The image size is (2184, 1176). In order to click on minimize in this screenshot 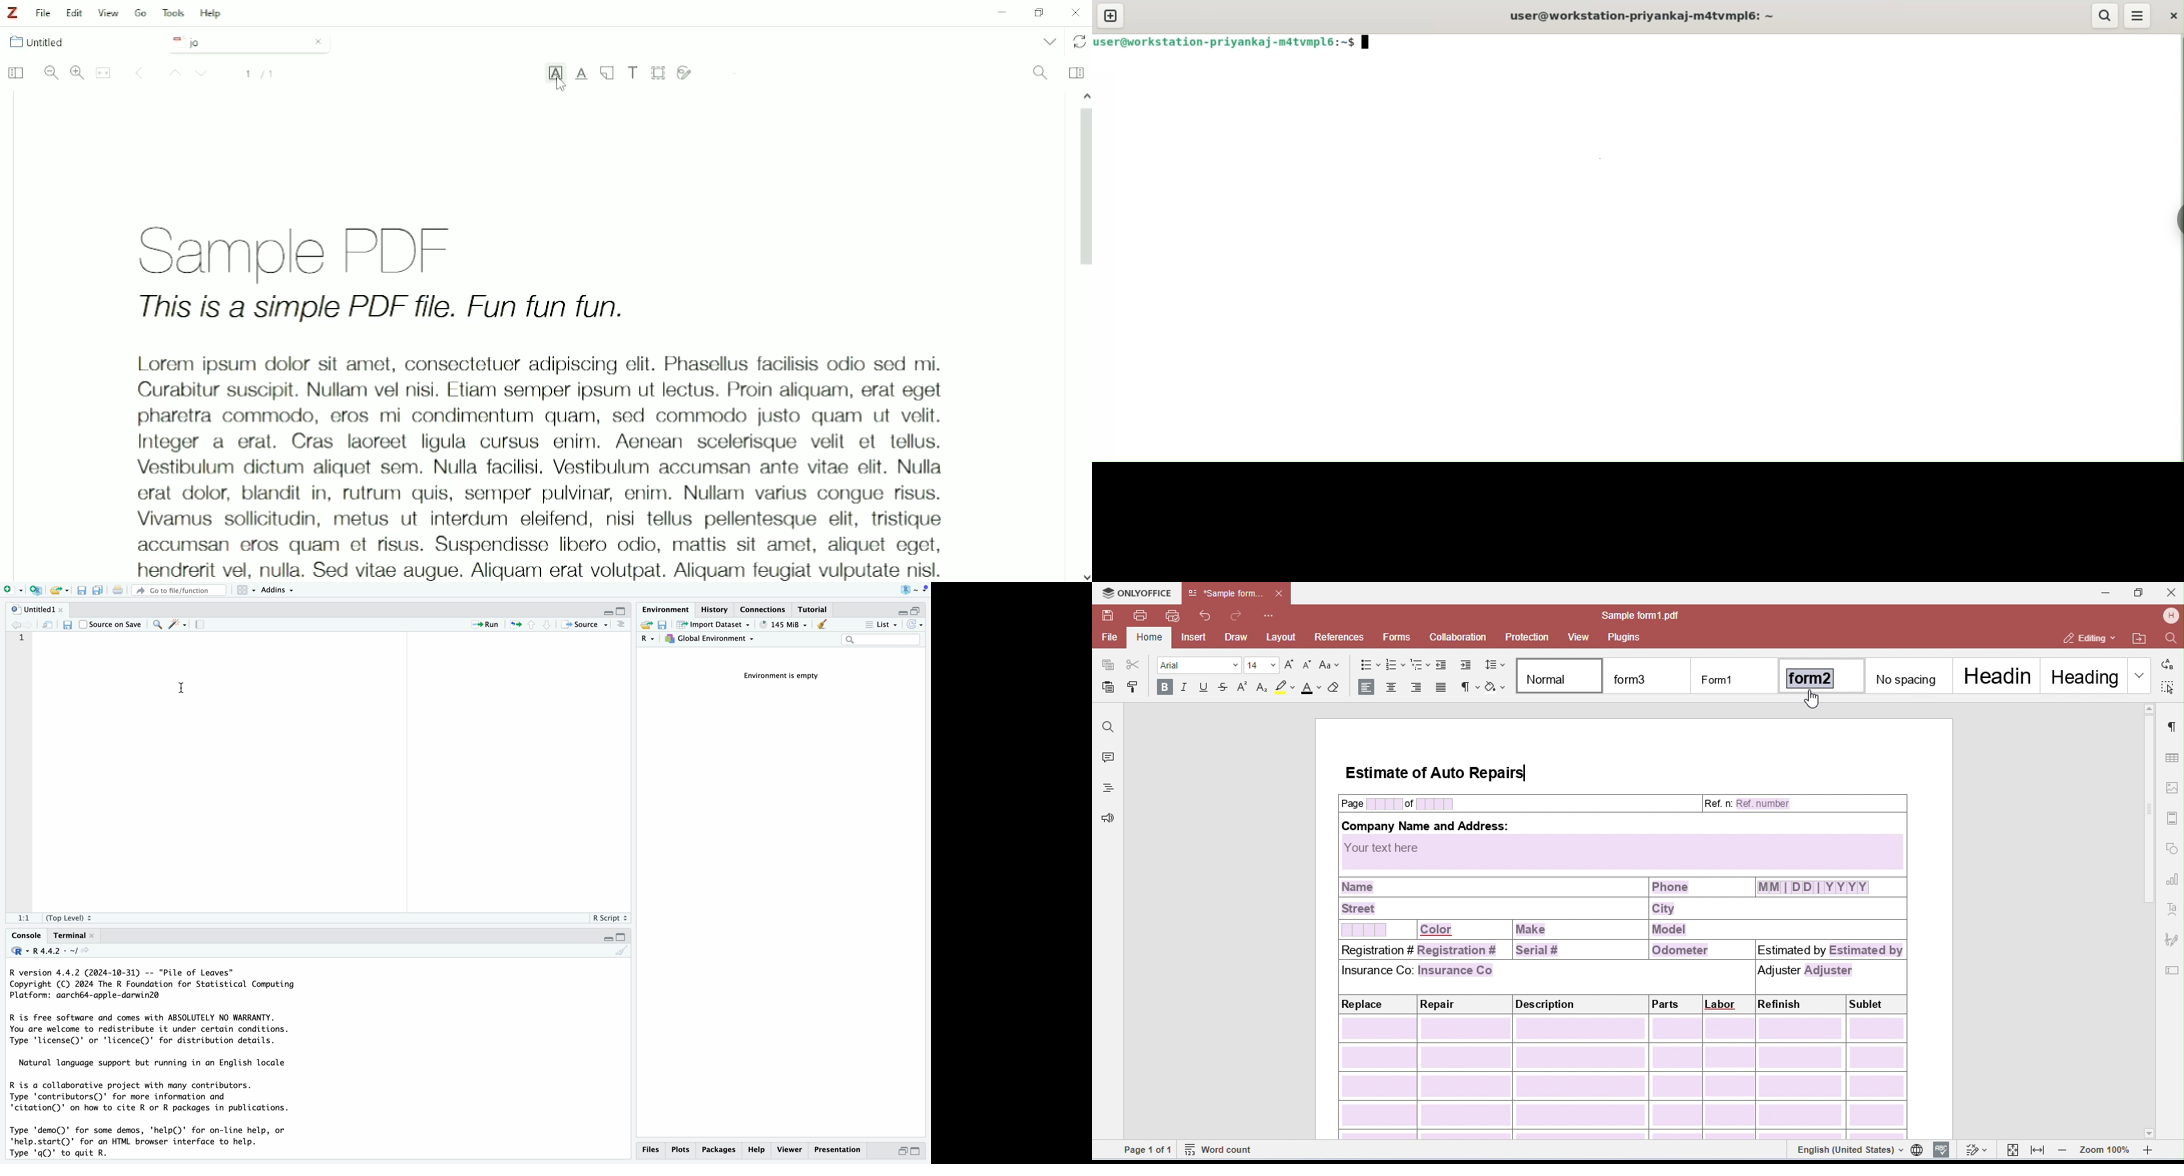, I will do `click(606, 940)`.